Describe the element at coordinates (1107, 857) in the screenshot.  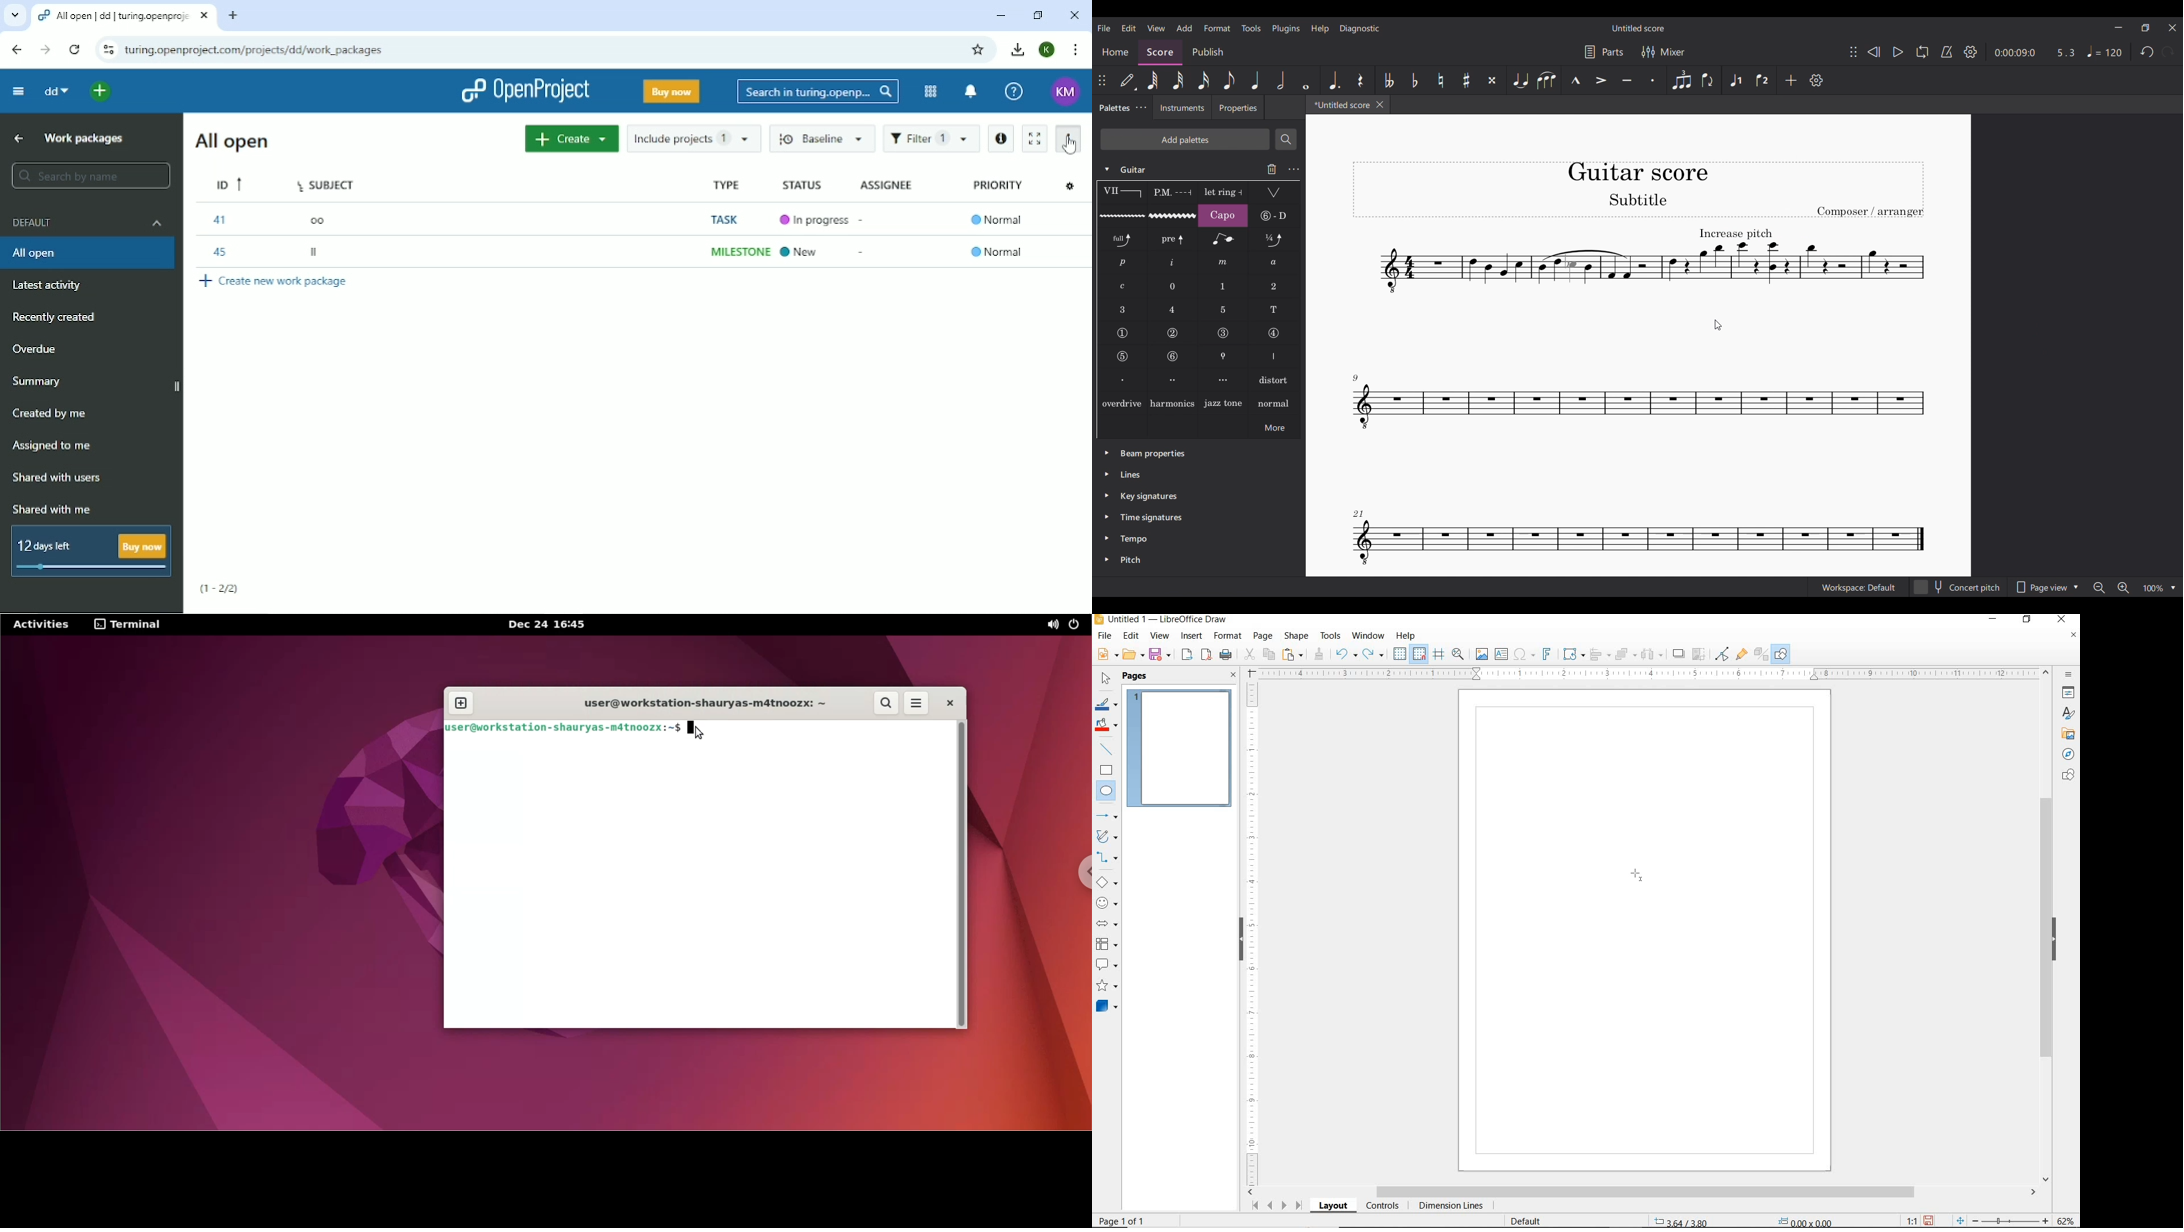
I see `CONNECTORS` at that location.